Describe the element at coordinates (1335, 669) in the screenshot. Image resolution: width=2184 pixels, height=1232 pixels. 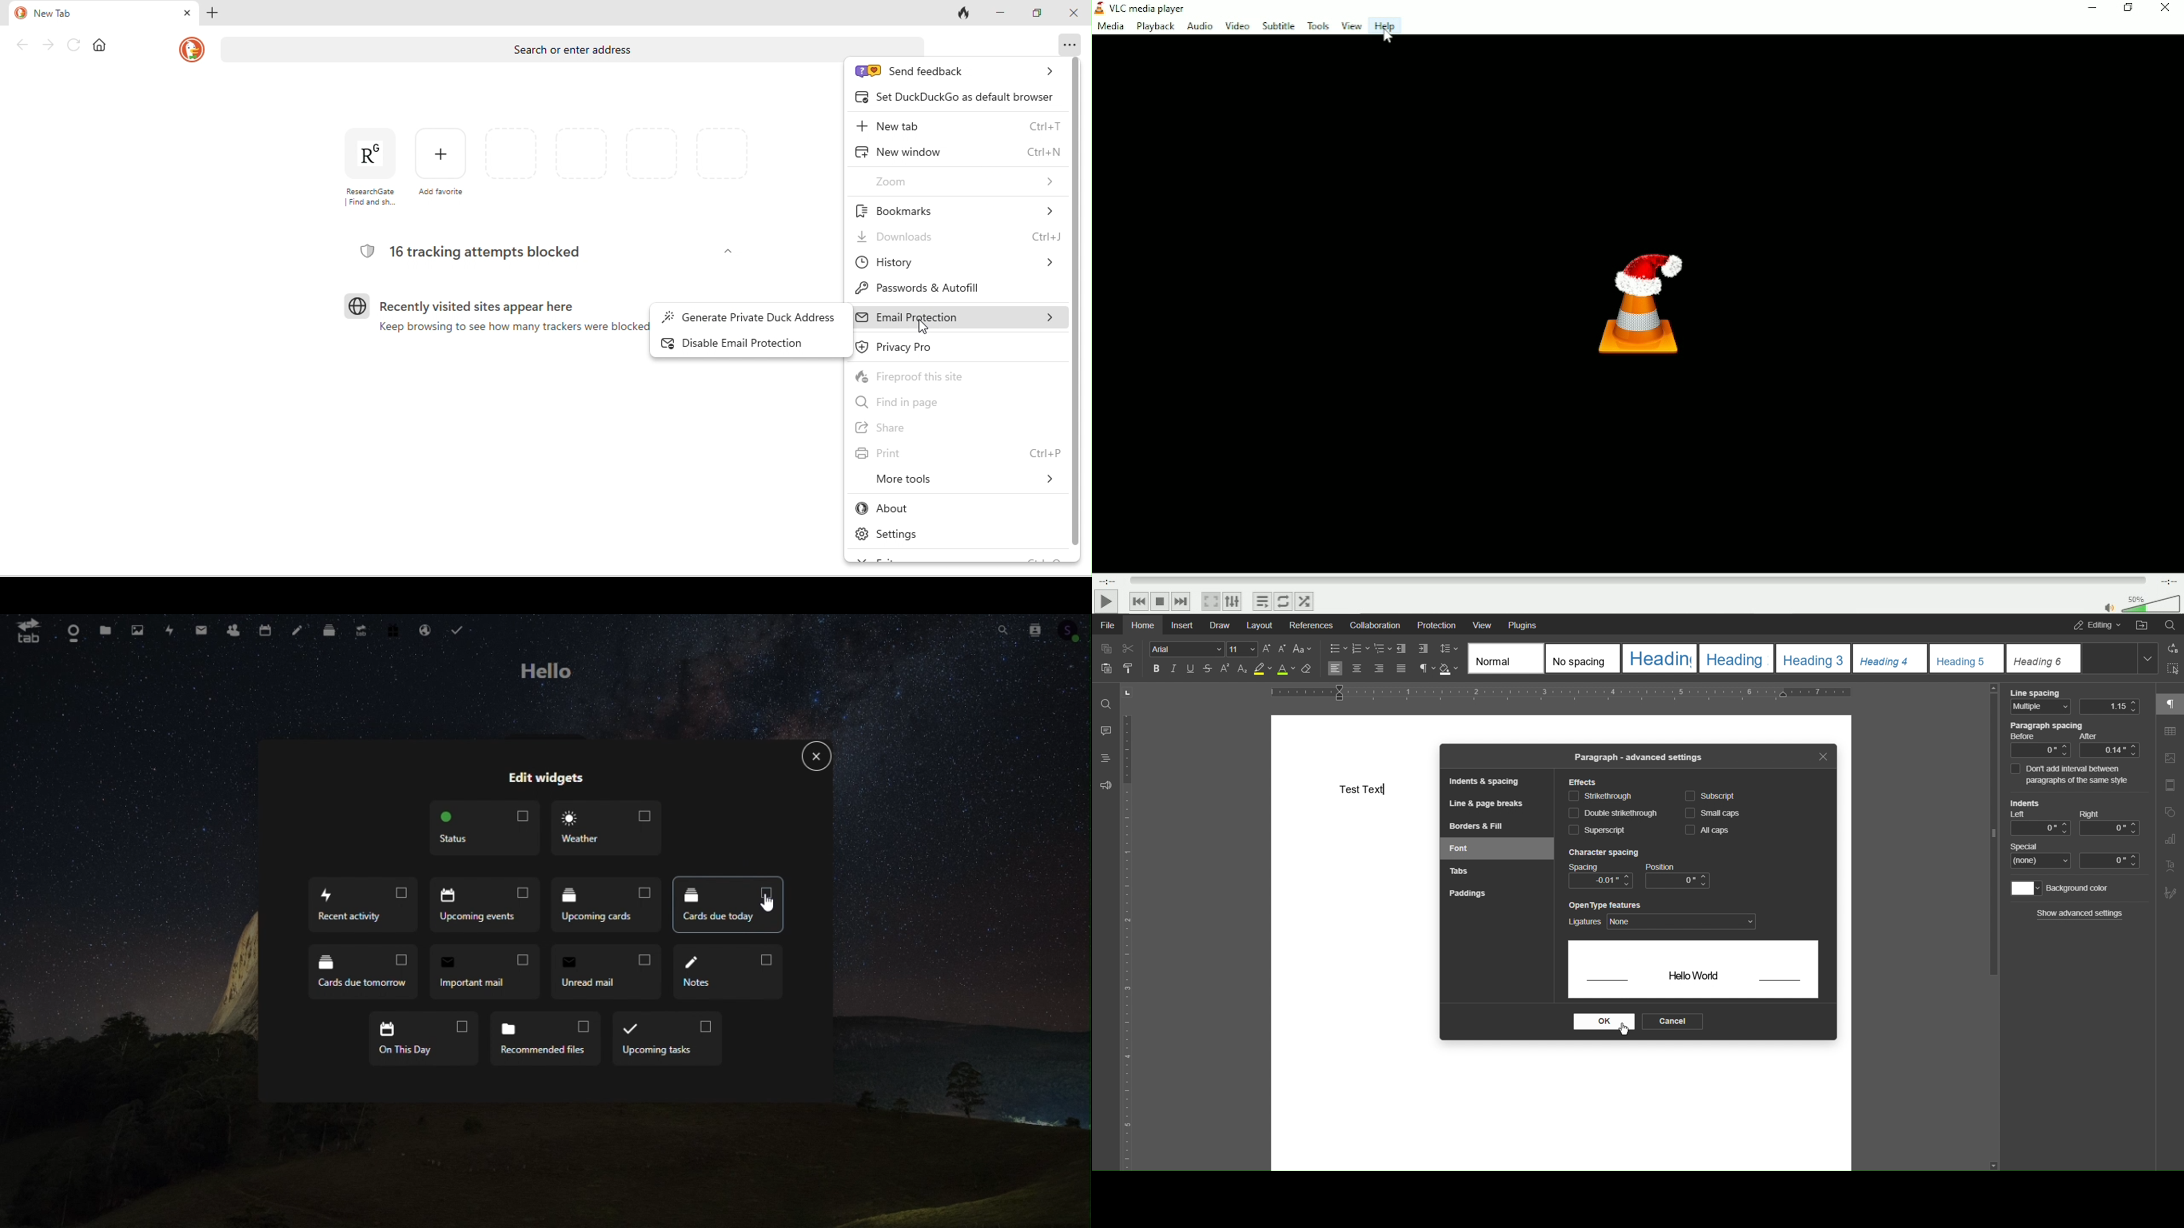
I see `Left Align` at that location.